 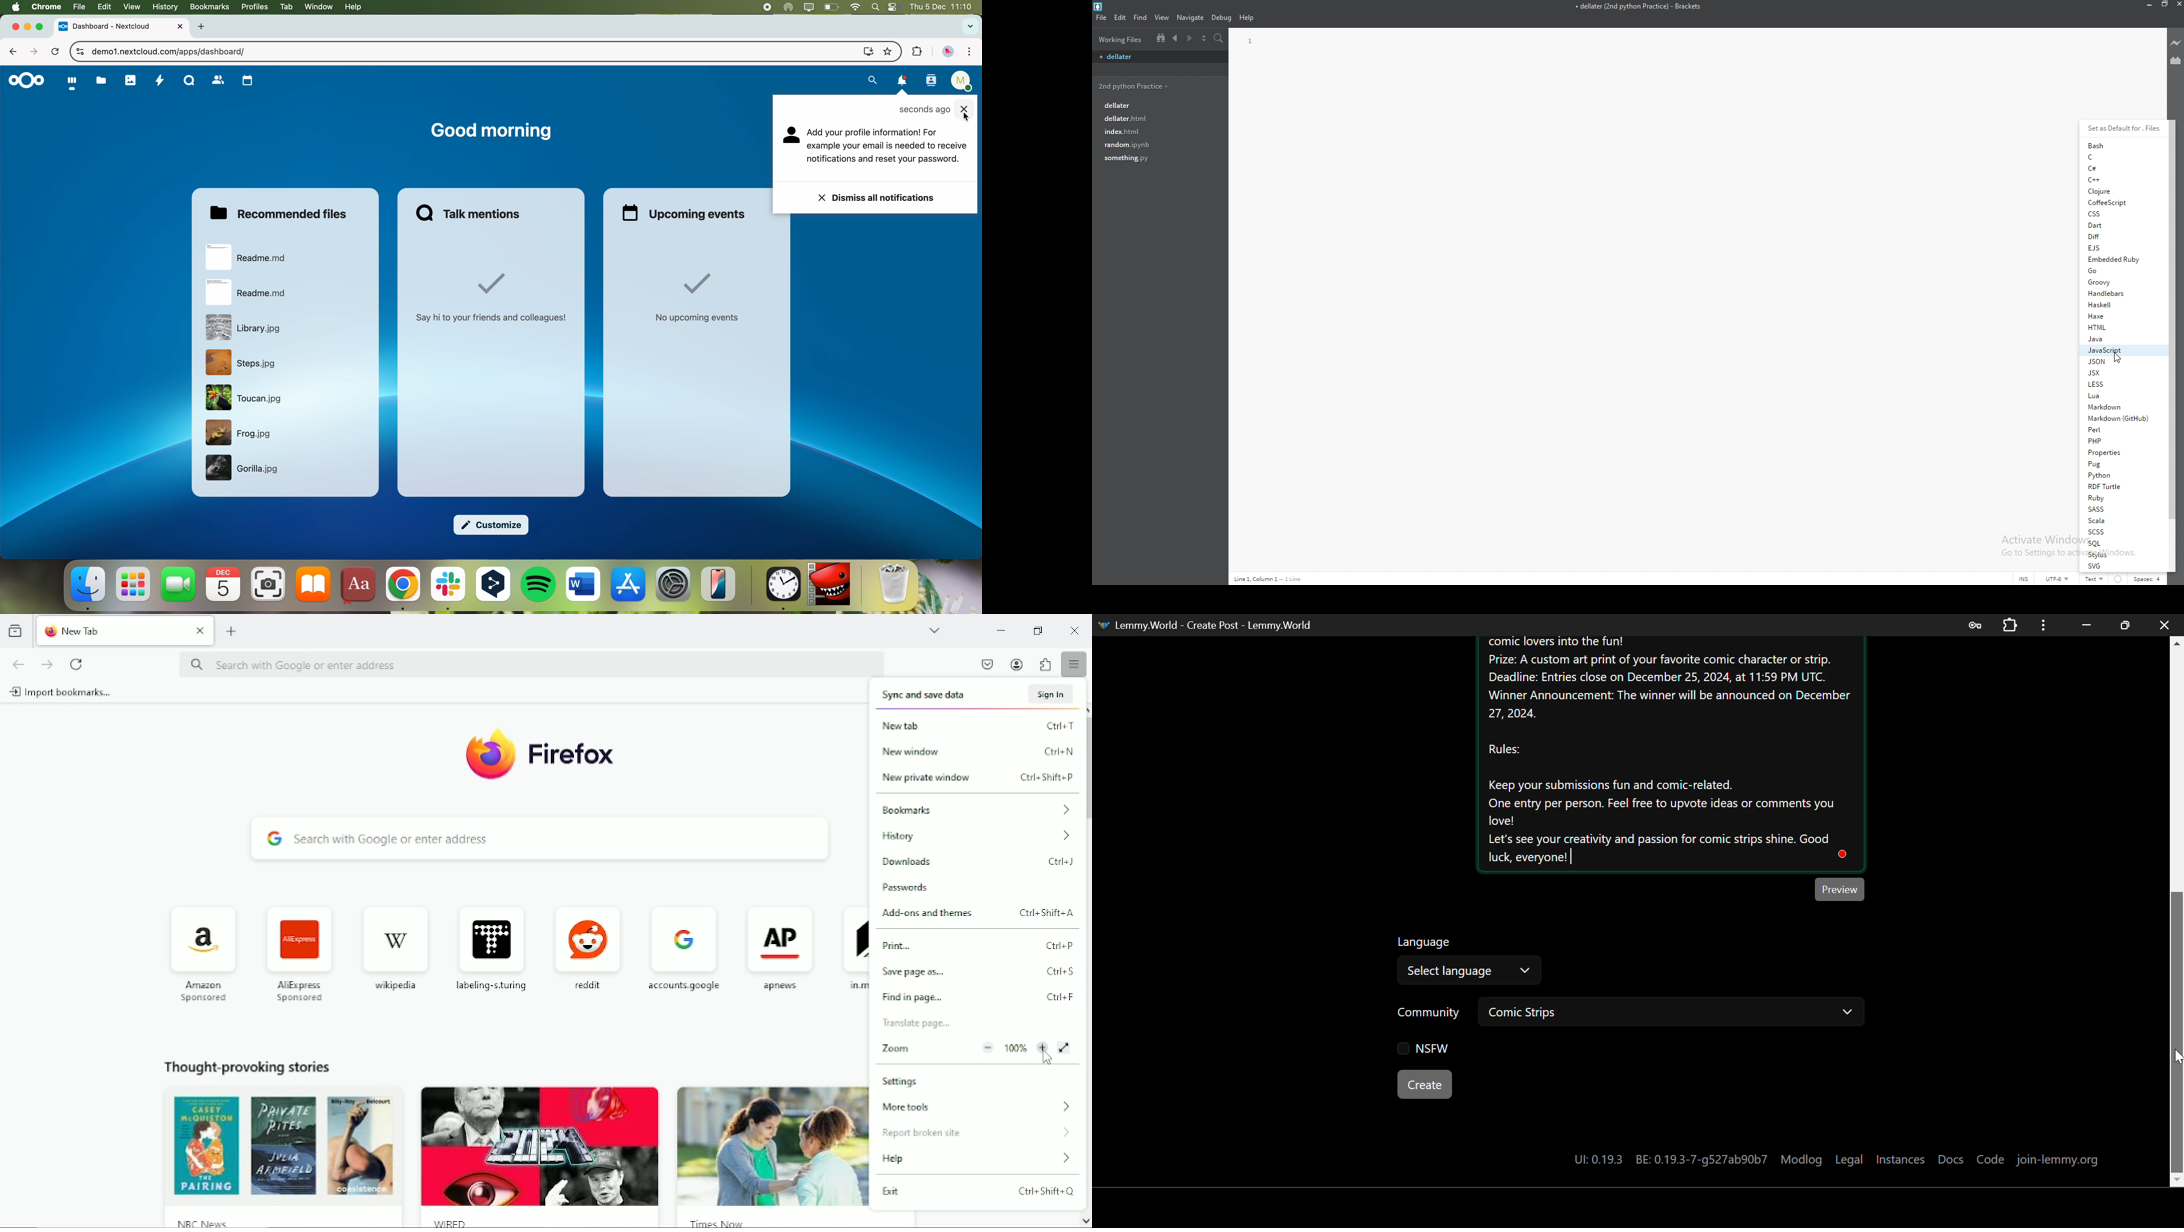 What do you see at coordinates (719, 584) in the screenshot?
I see `iPhone mirroring` at bounding box center [719, 584].